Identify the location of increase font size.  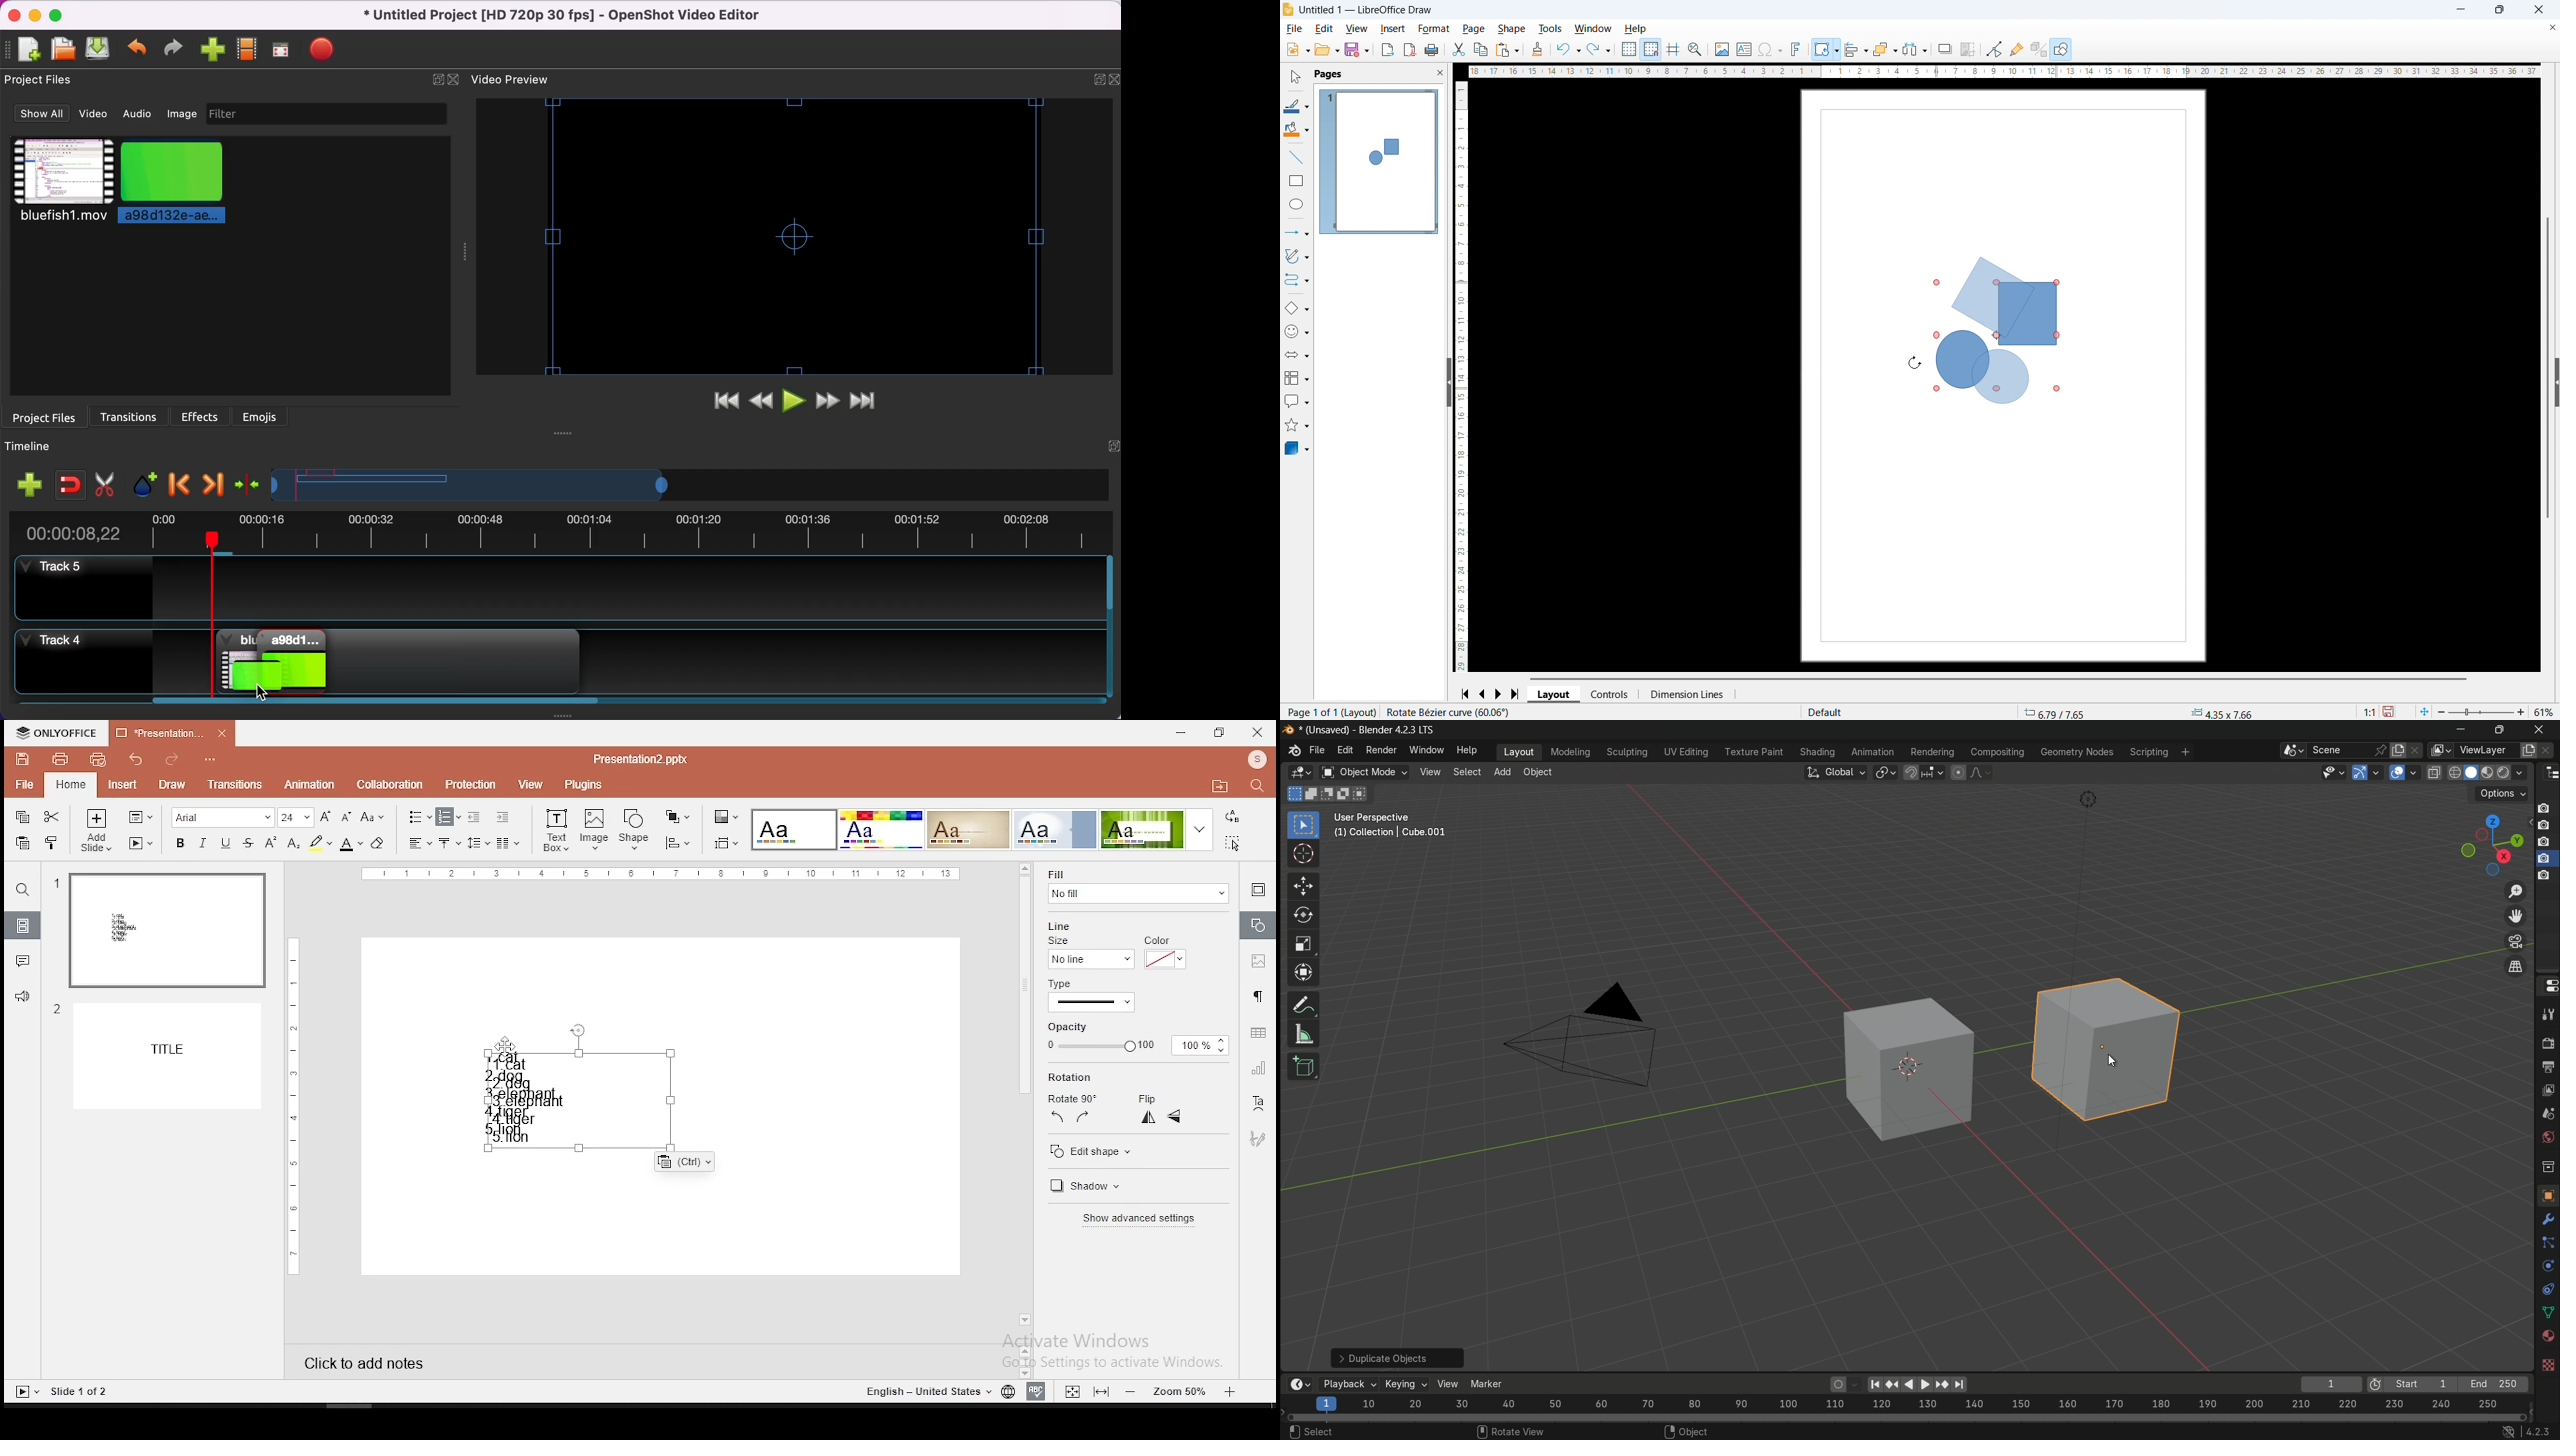
(324, 816).